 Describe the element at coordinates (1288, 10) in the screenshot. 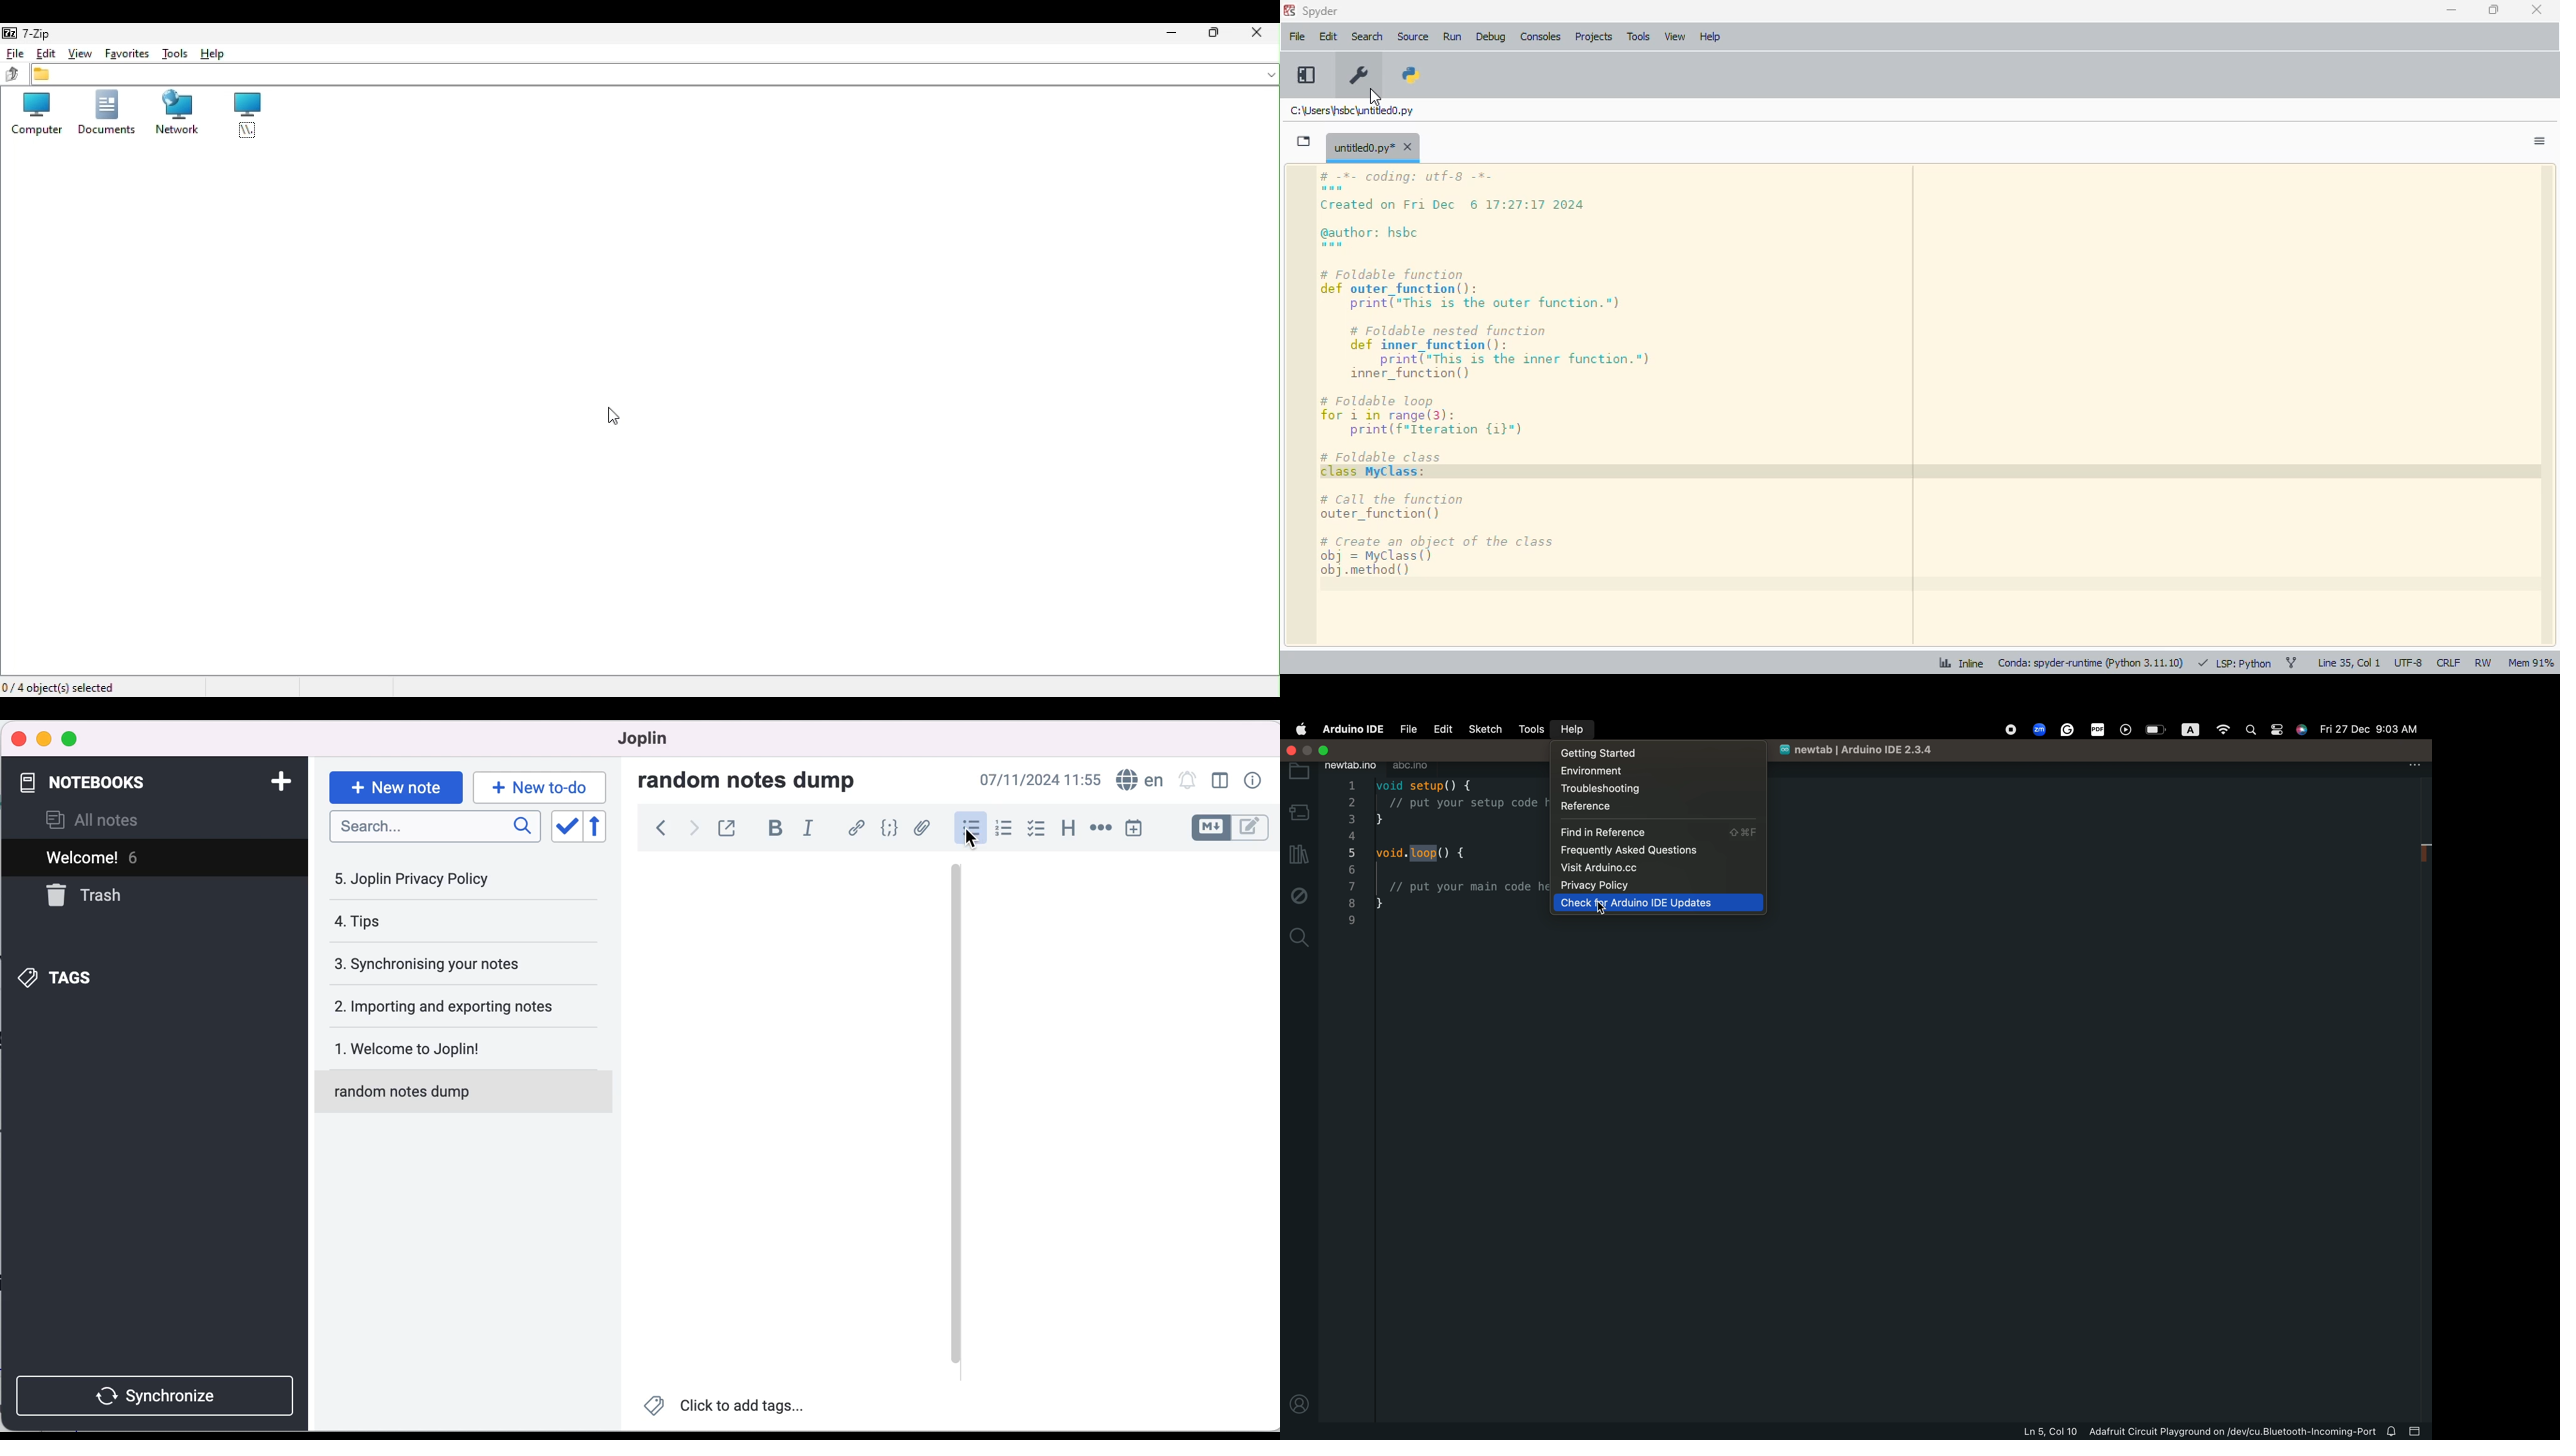

I see `logo` at that location.